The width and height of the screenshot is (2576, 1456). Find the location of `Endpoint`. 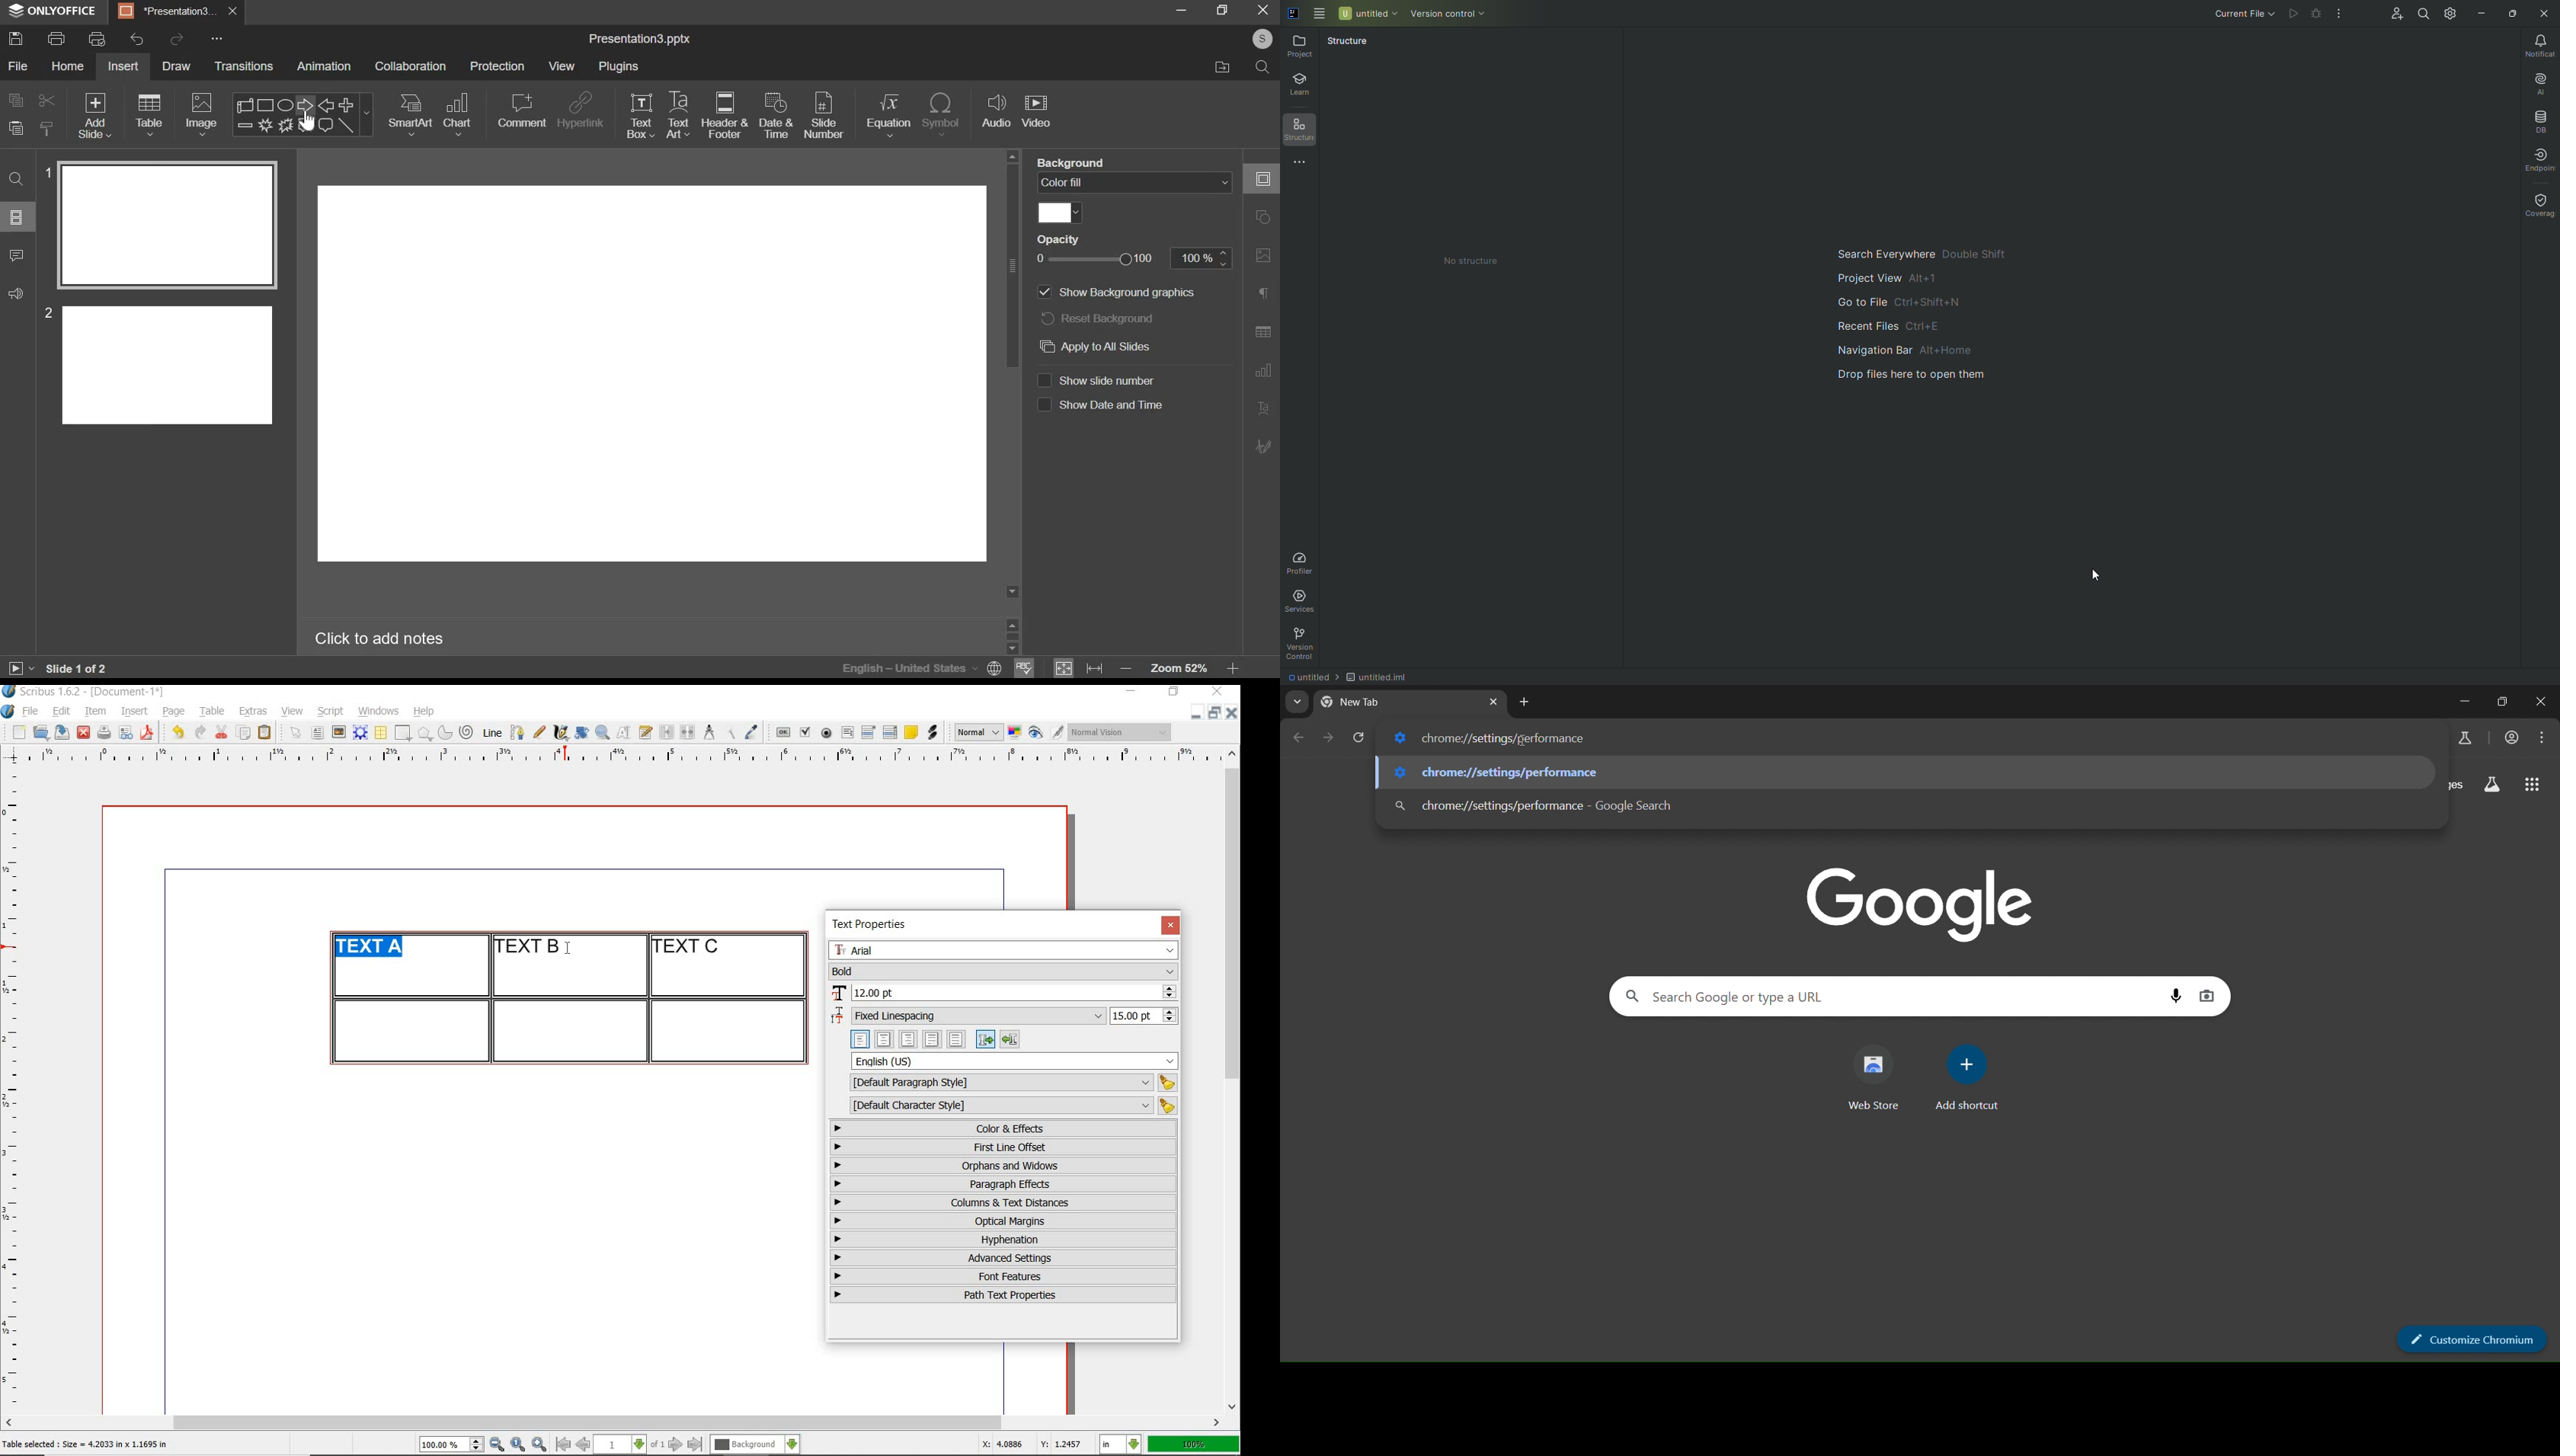

Endpoint is located at coordinates (2535, 159).